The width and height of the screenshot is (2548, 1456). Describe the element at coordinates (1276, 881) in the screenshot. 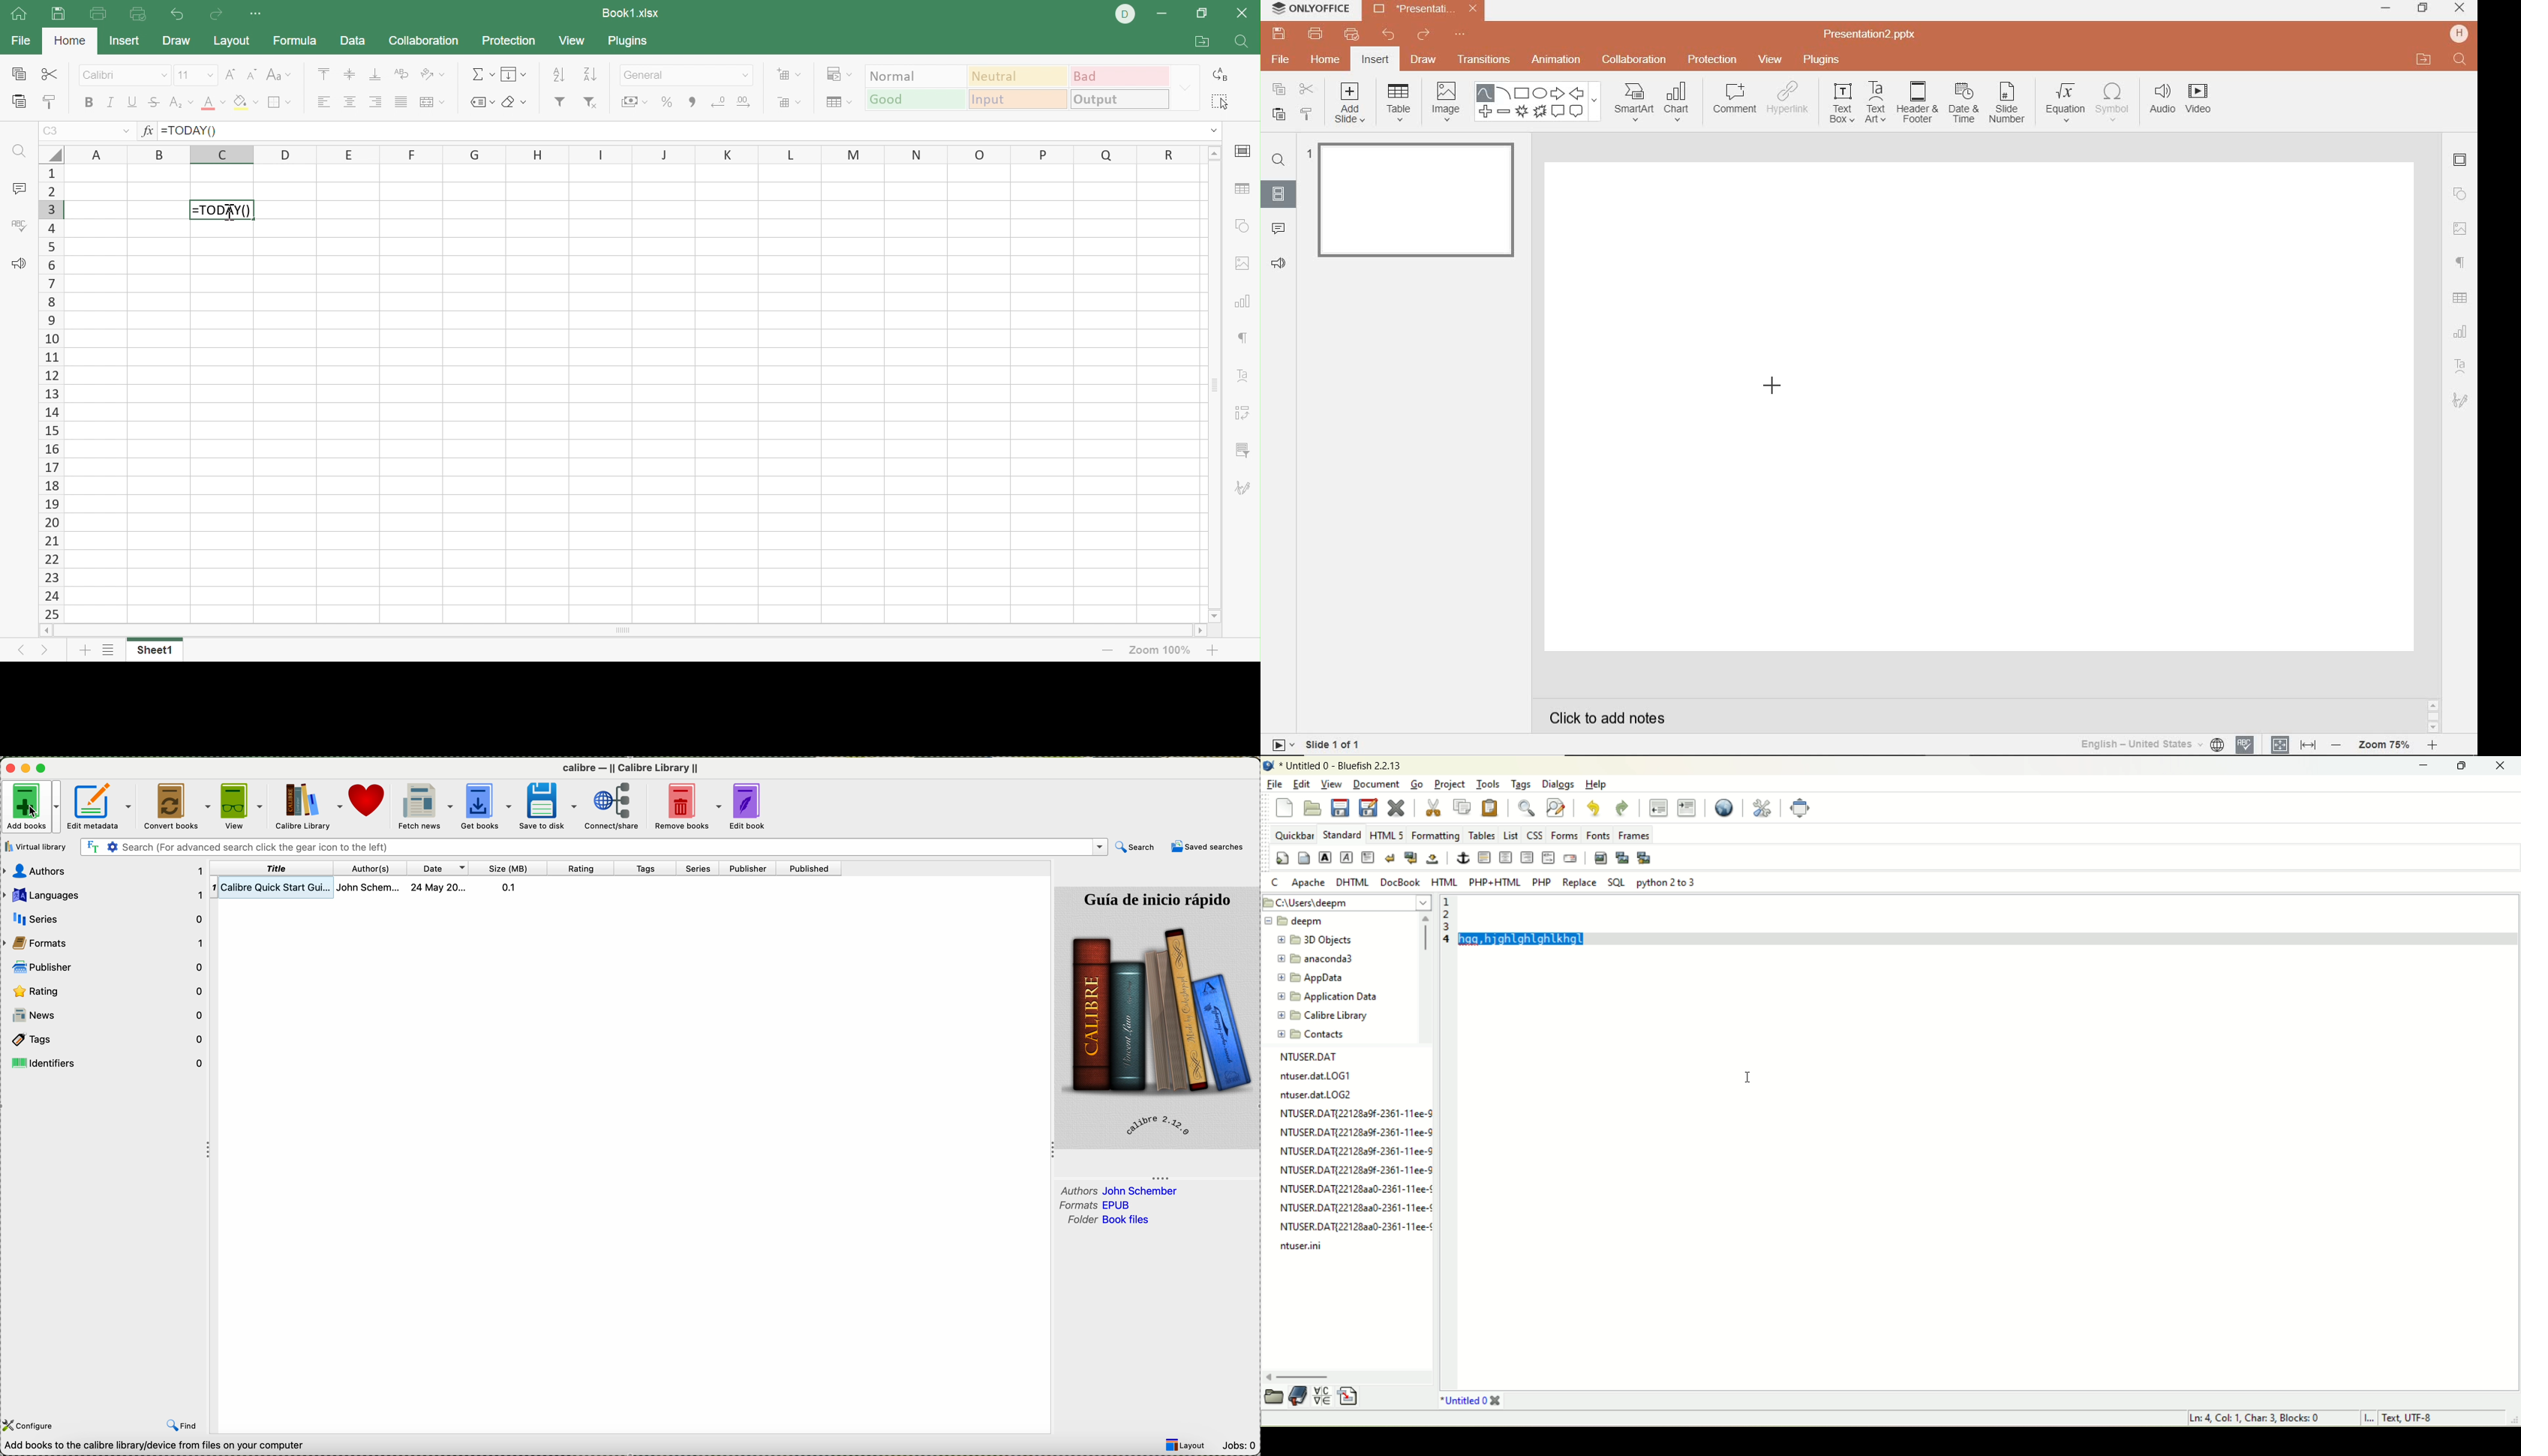

I see `c` at that location.